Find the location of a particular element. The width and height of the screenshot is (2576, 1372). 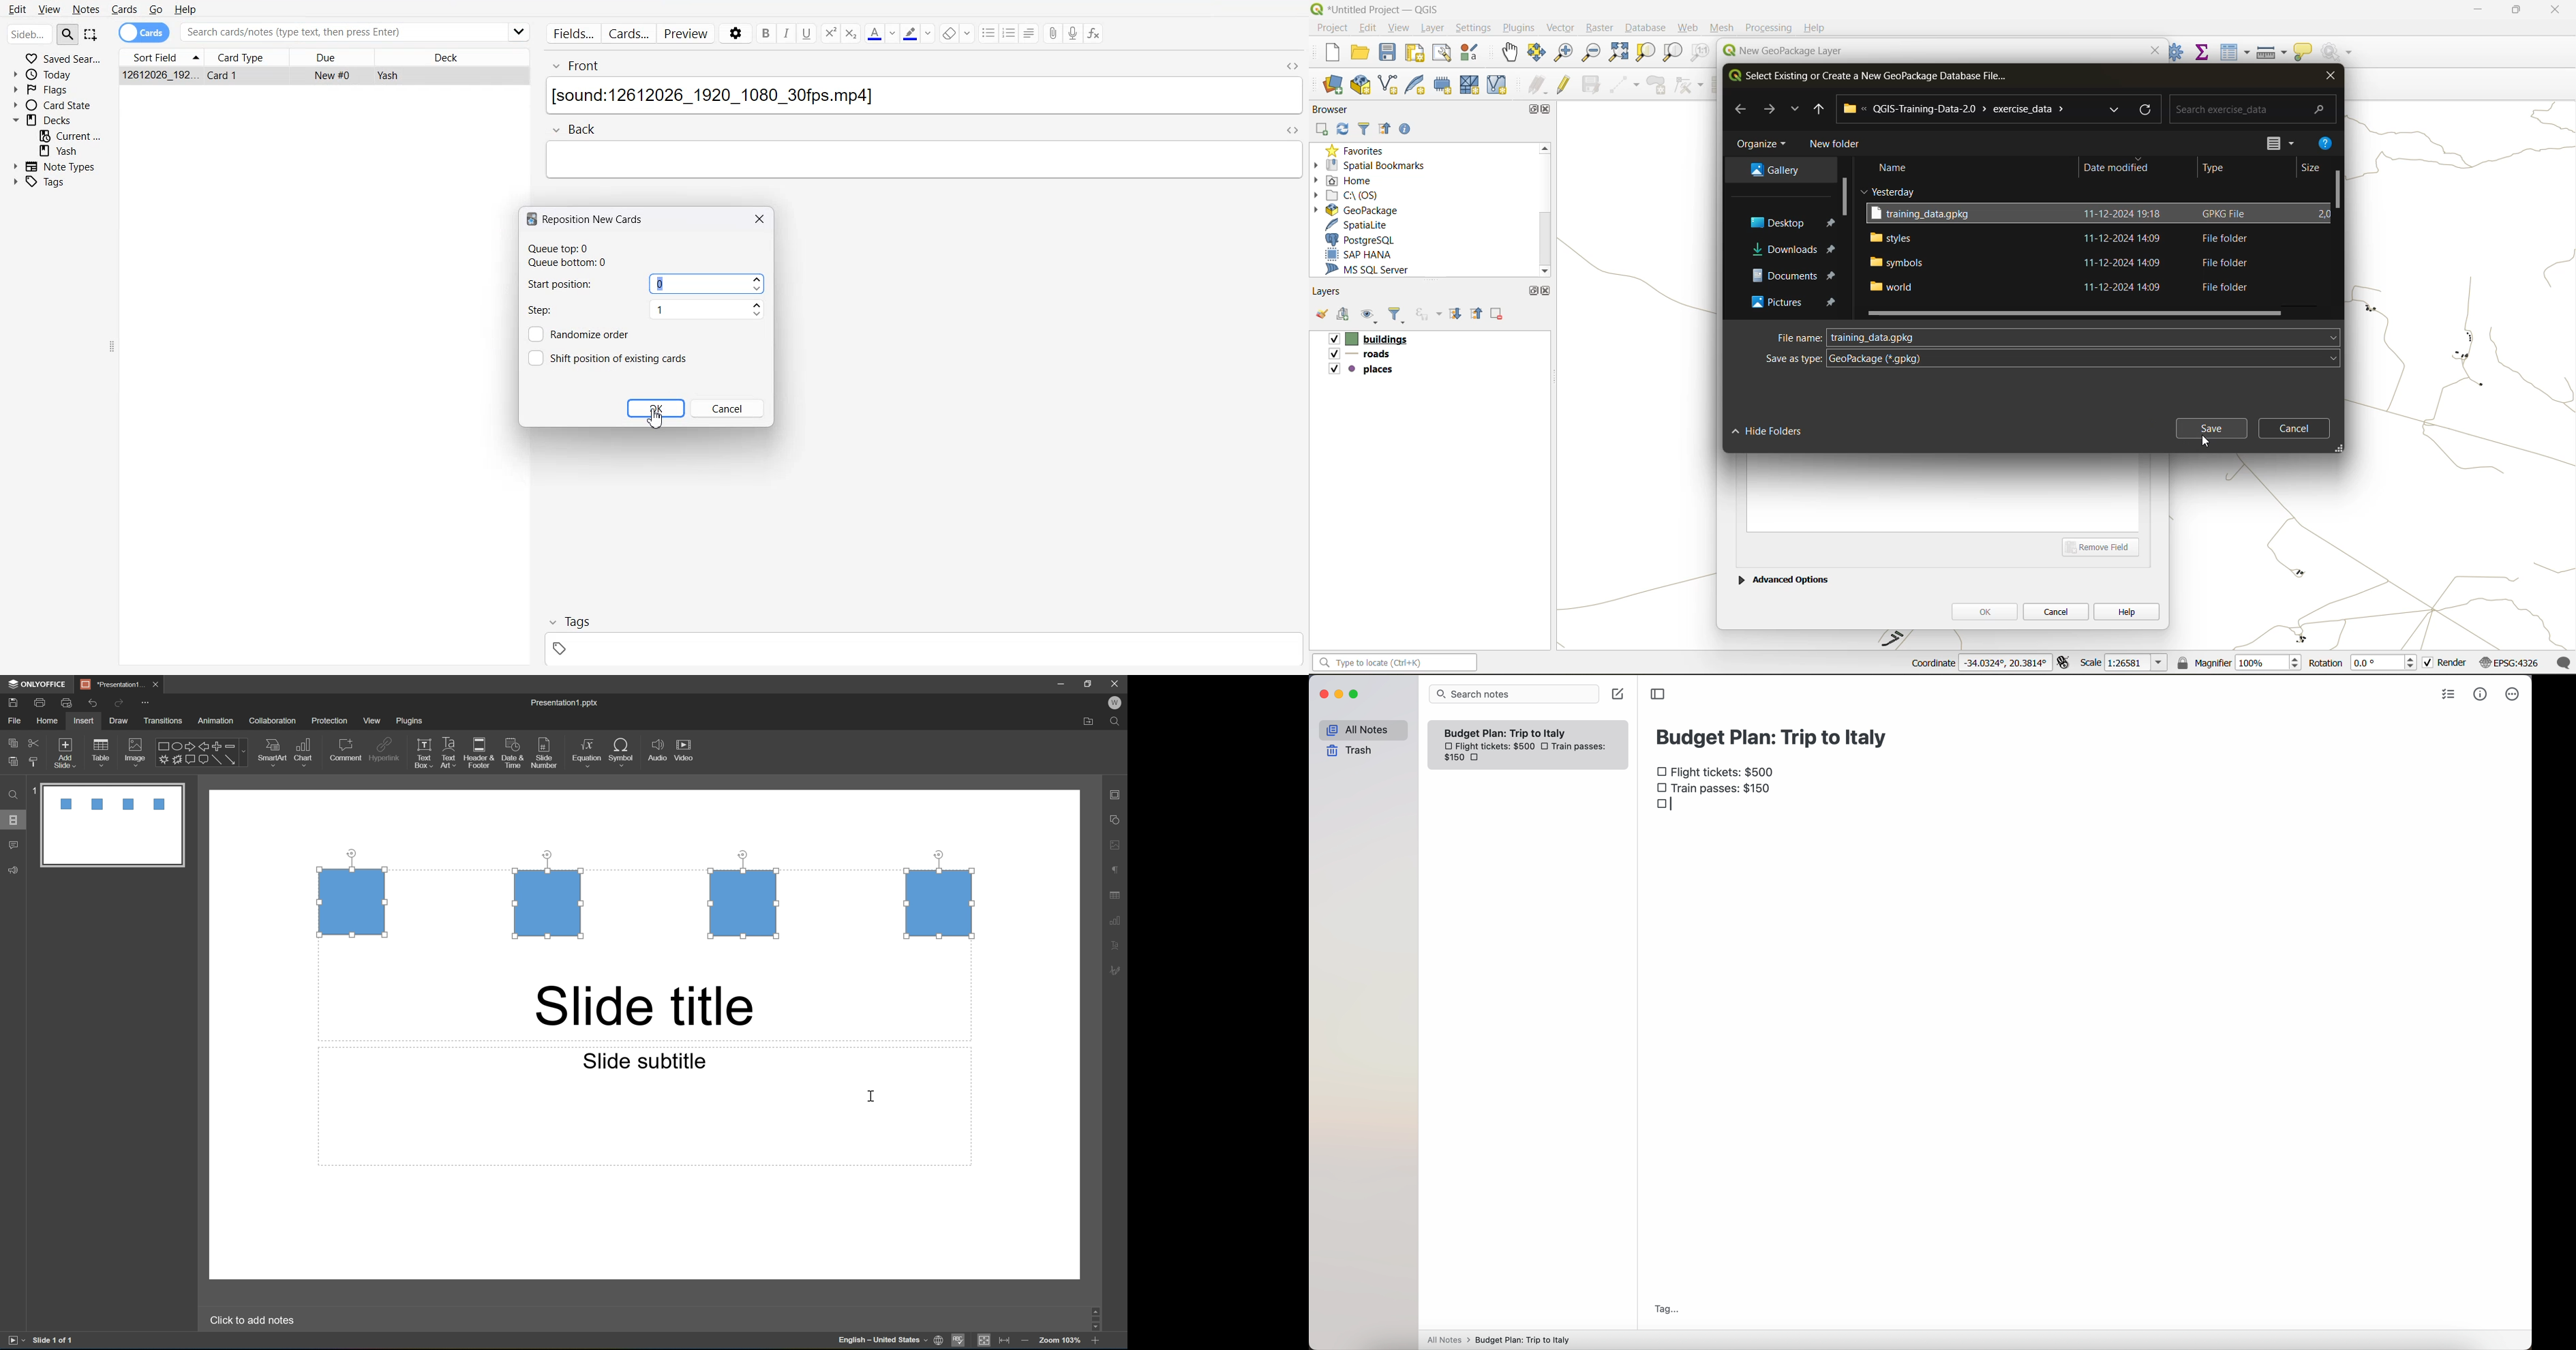

File folder is located at coordinates (2222, 238).